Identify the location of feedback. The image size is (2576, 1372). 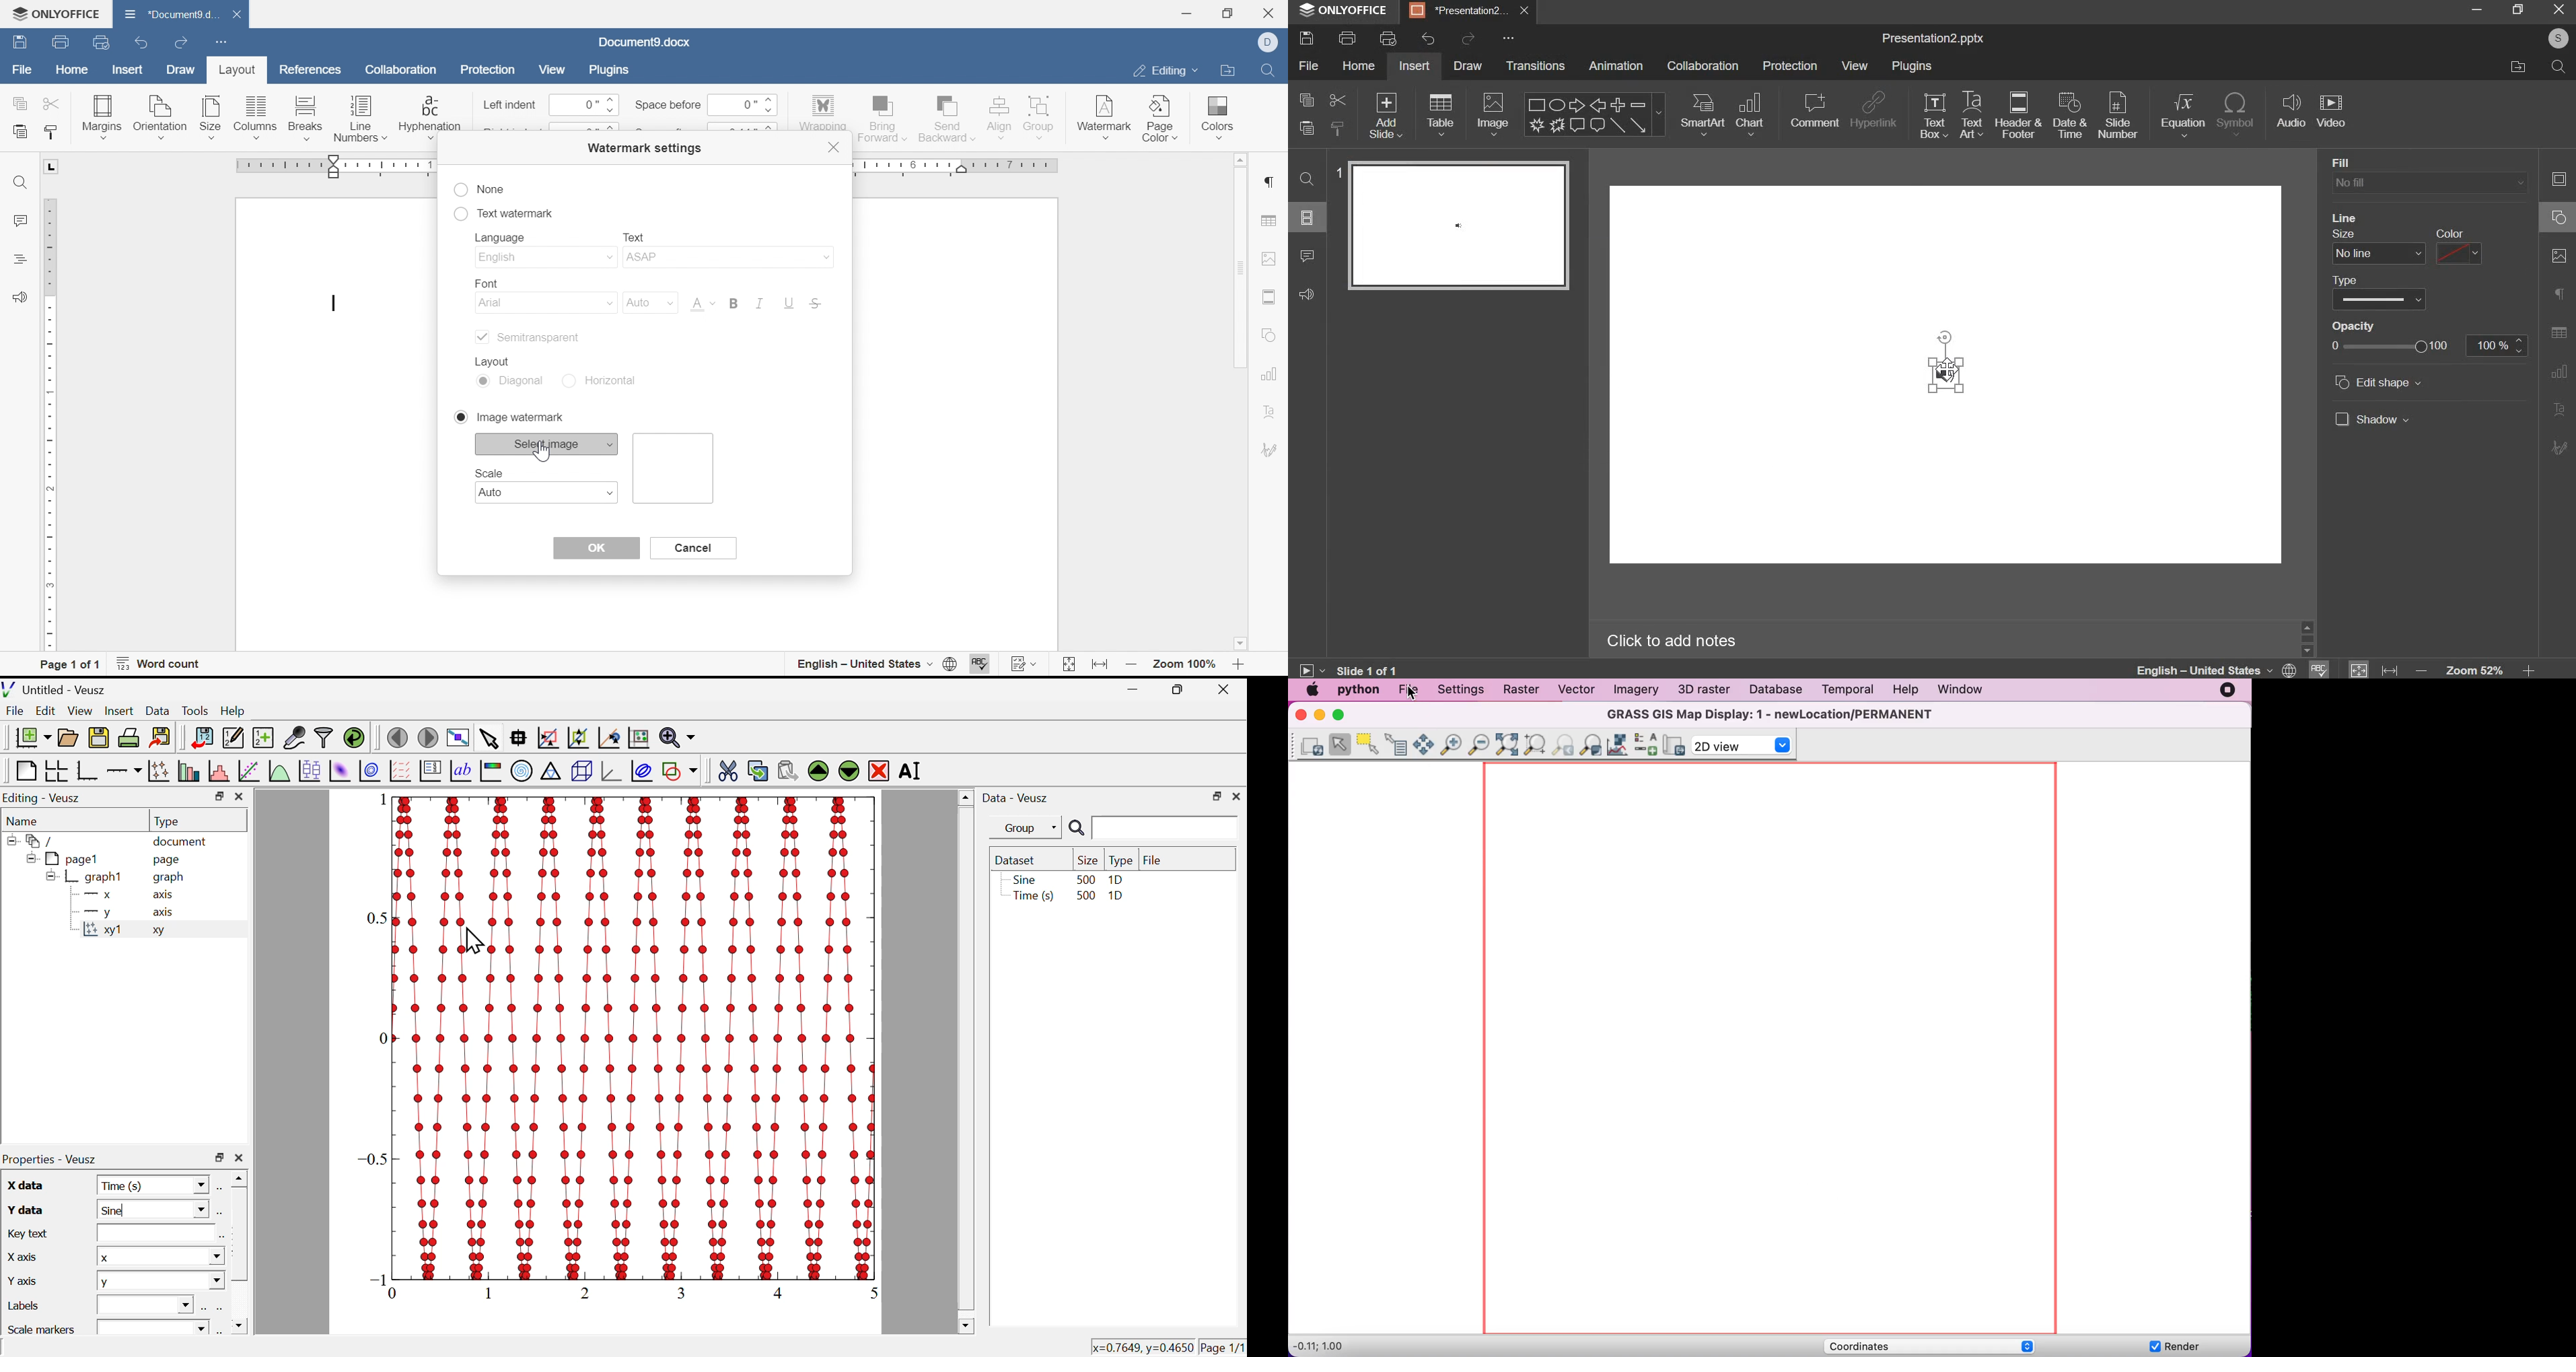
(1312, 295).